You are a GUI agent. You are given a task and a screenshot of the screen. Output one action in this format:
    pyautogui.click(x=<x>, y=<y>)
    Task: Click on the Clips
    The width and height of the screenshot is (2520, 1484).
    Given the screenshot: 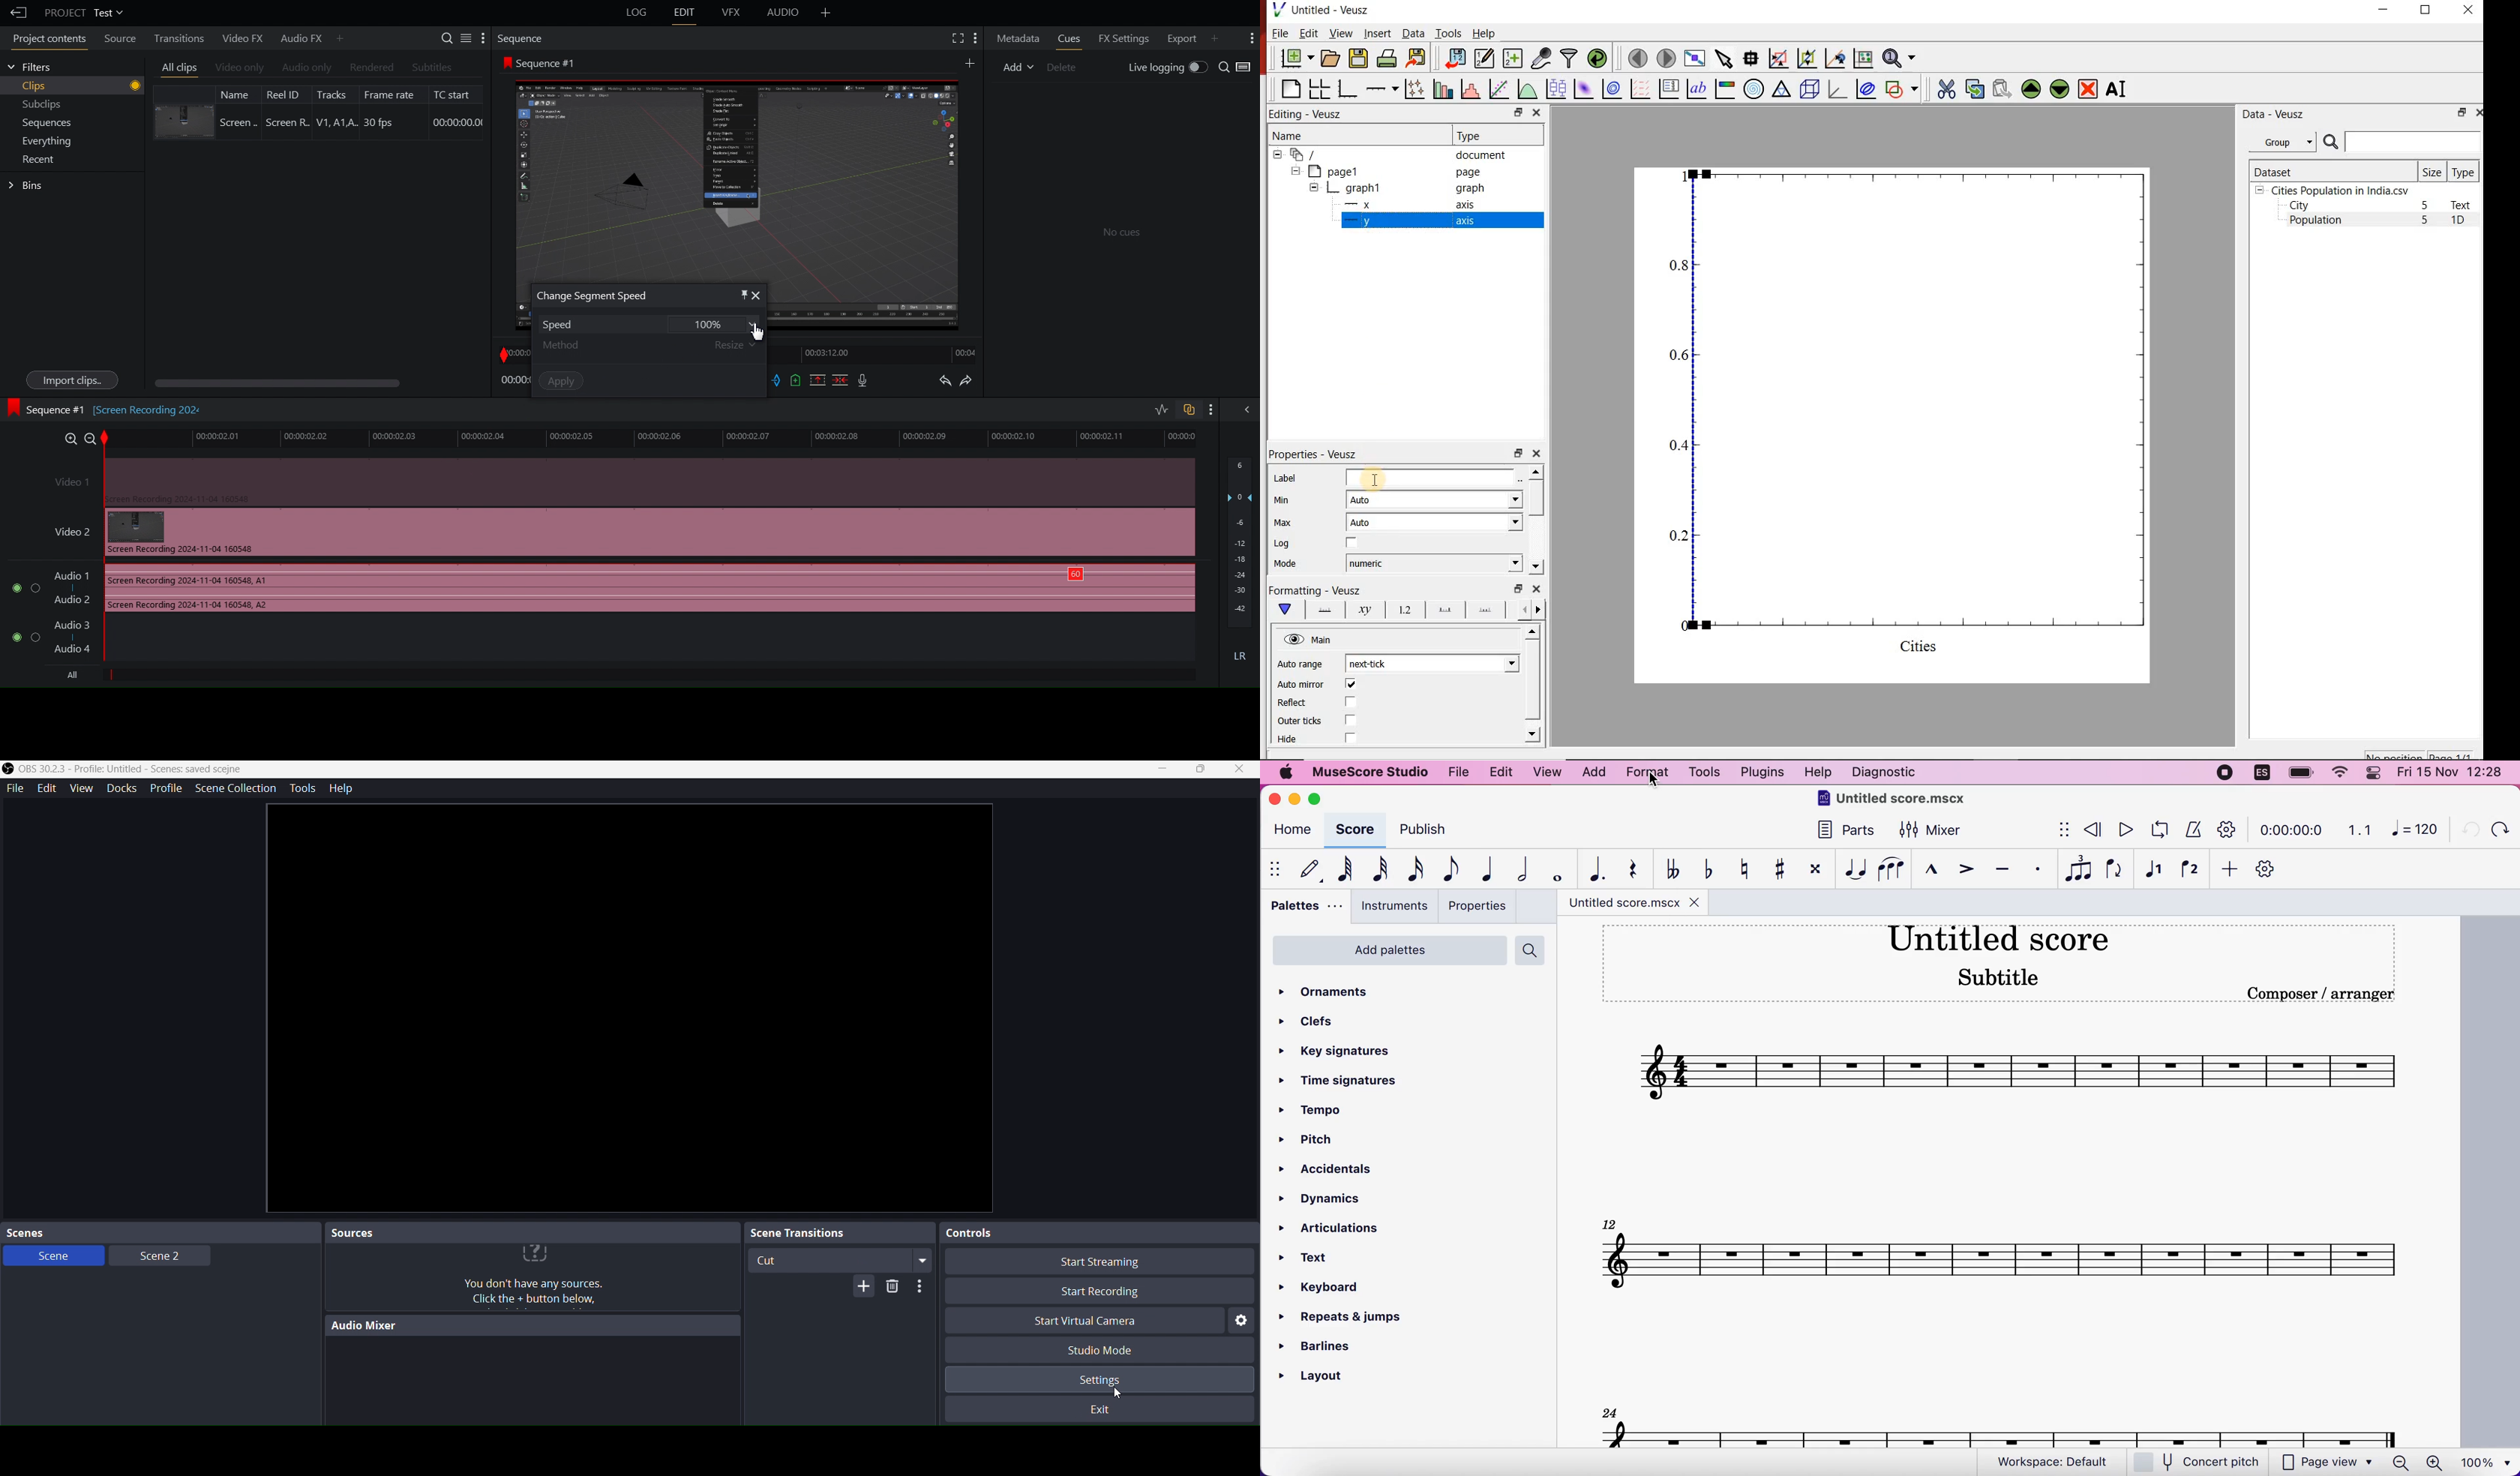 What is the action you would take?
    pyautogui.click(x=81, y=86)
    